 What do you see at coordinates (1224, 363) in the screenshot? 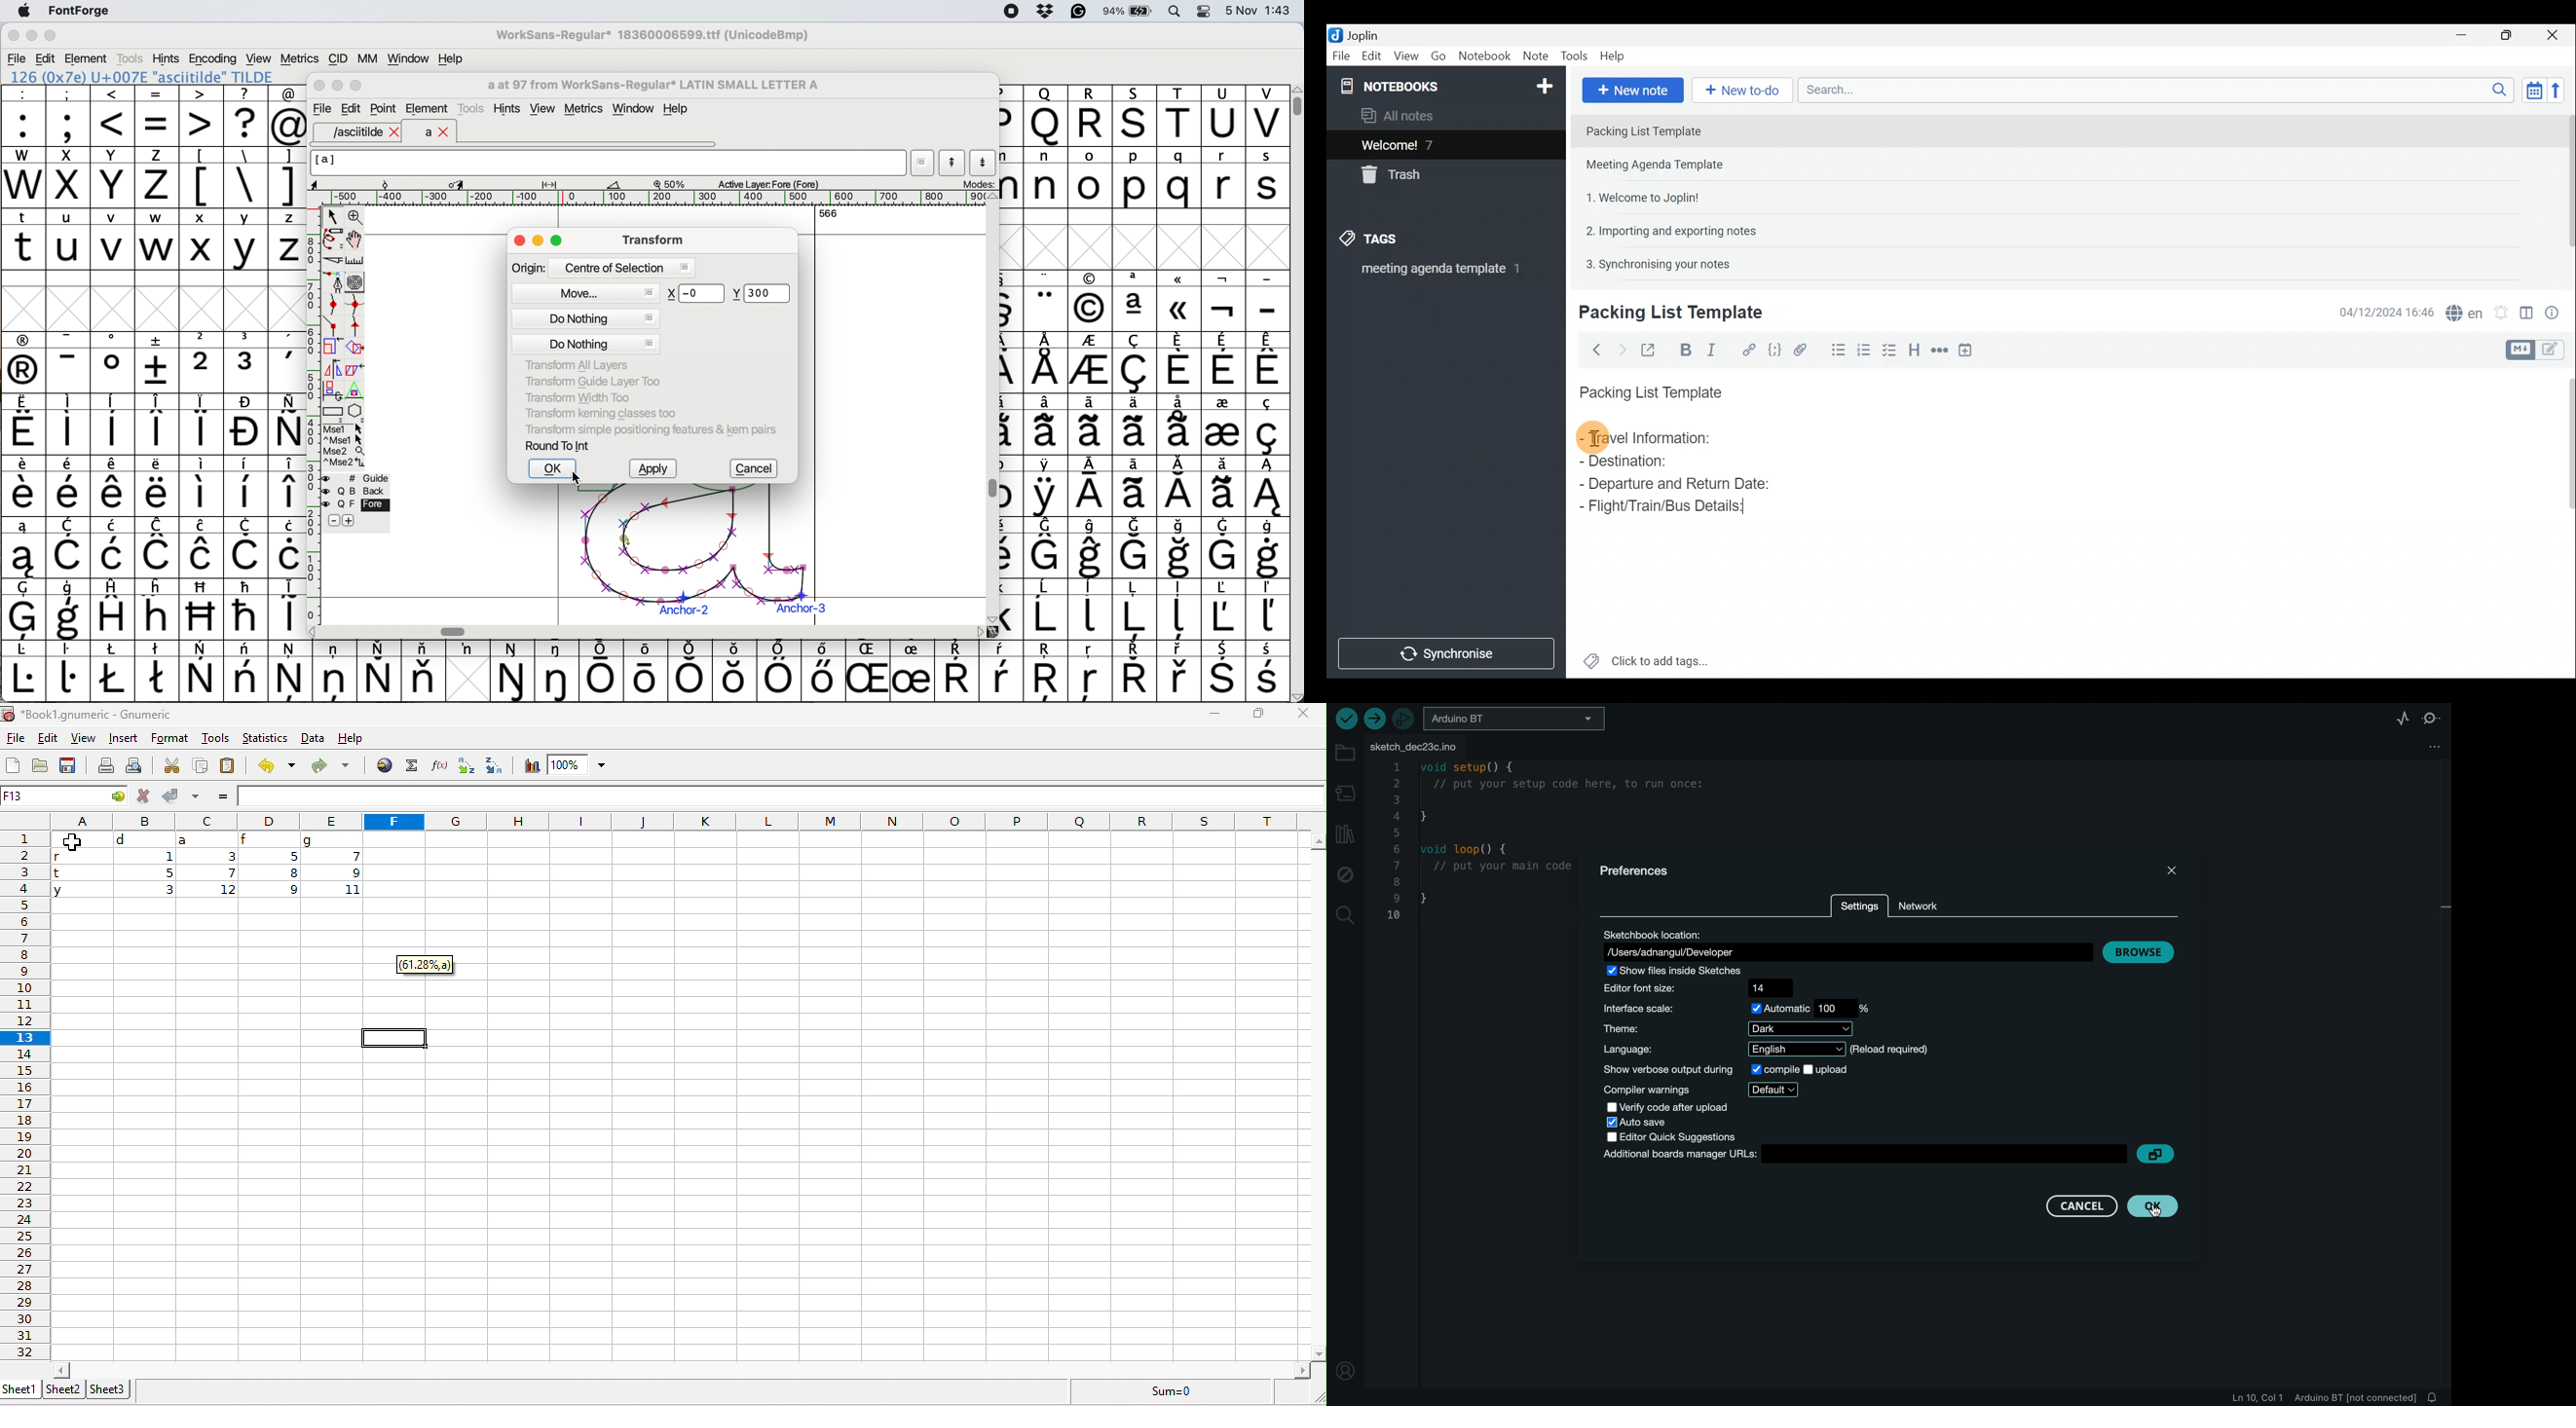
I see `symbol` at bounding box center [1224, 363].